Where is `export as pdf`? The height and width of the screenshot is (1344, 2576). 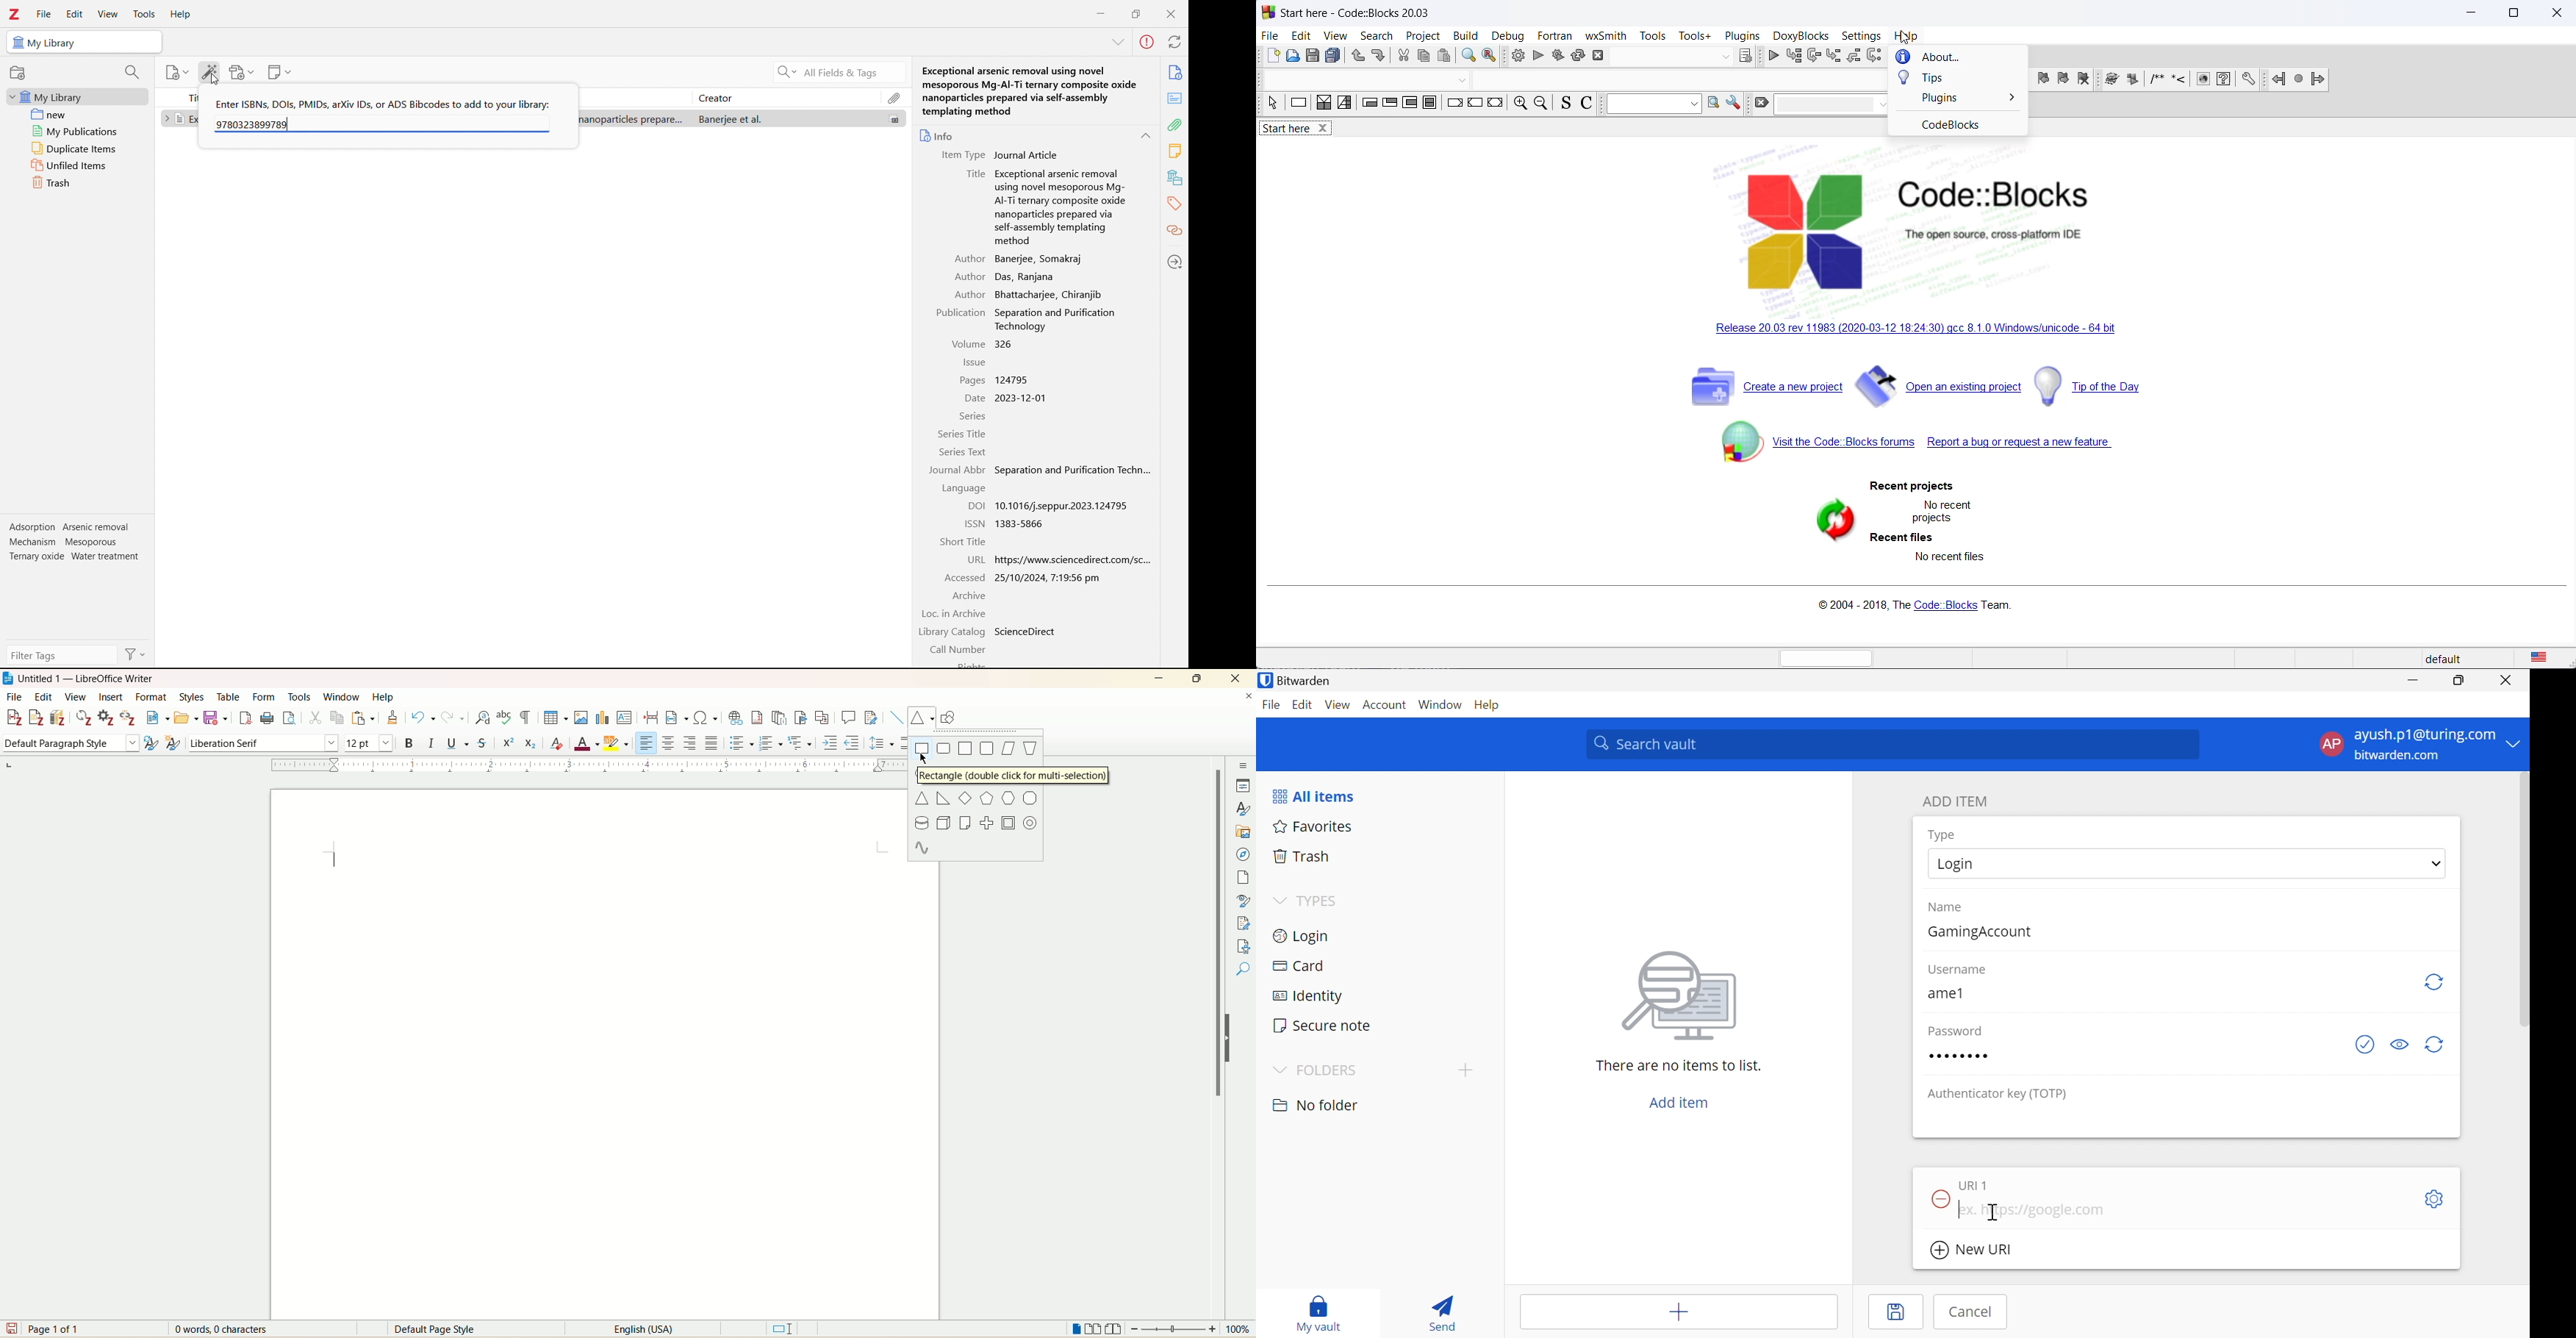
export as pdf is located at coordinates (244, 719).